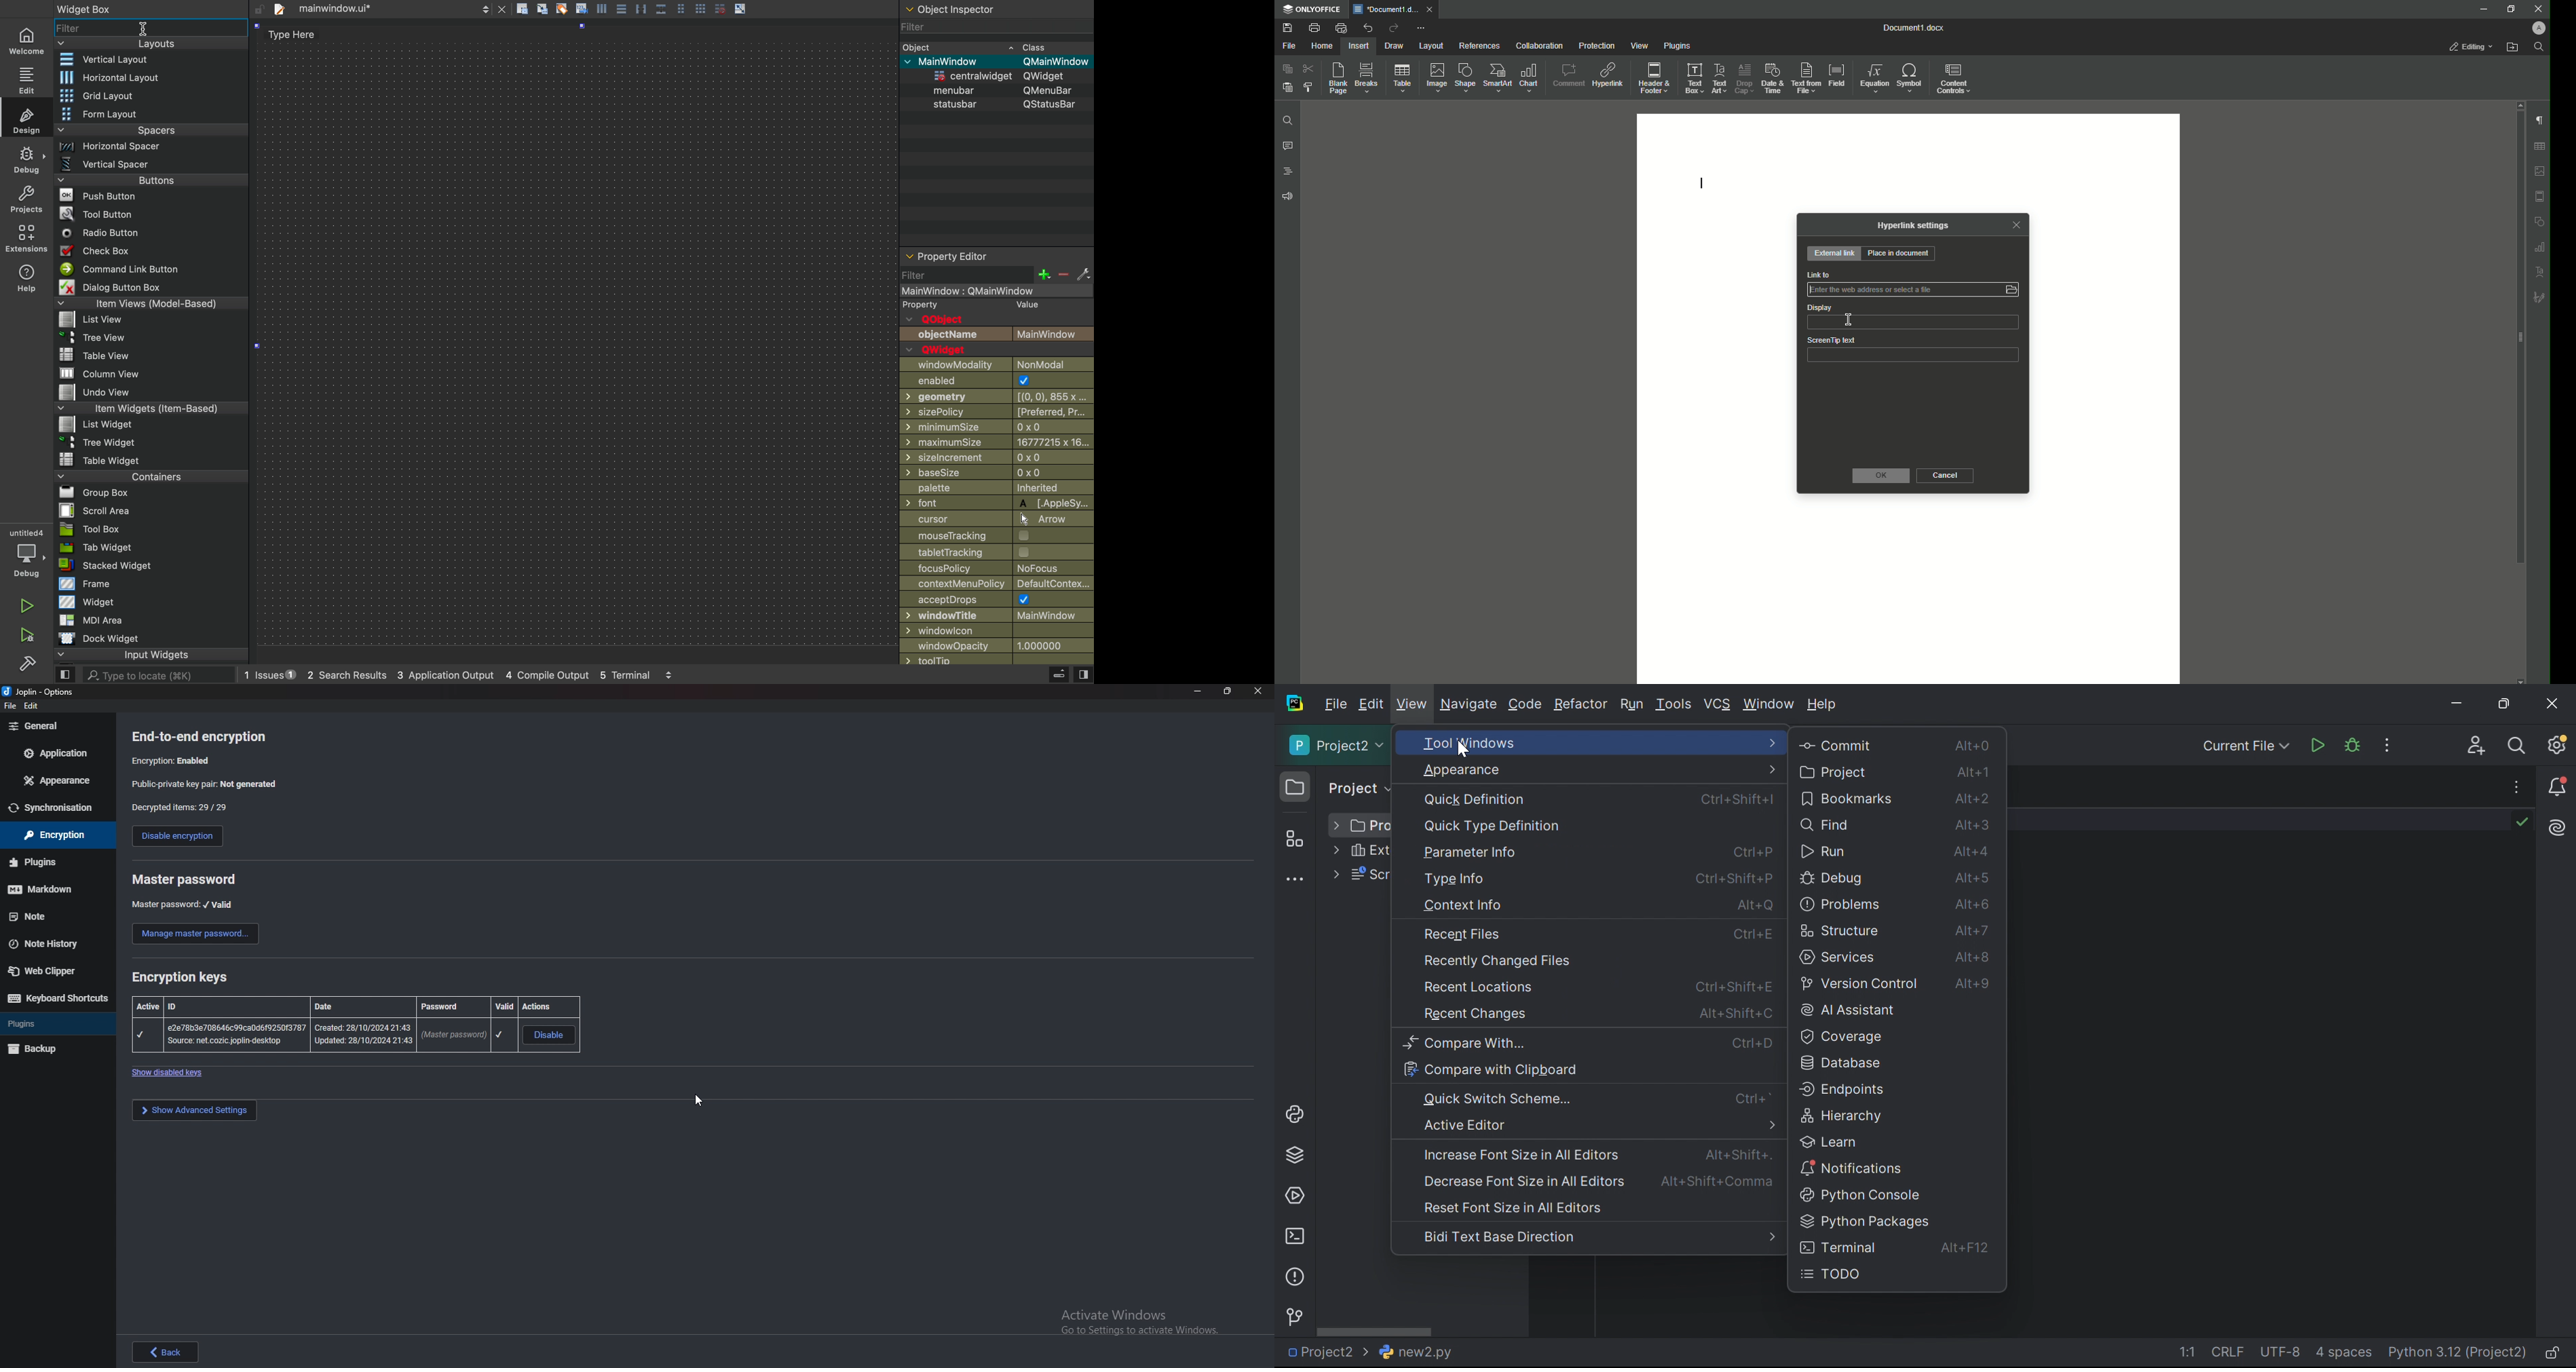 The height and width of the screenshot is (1372, 2576). Describe the element at coordinates (572, 344) in the screenshot. I see `design area` at that location.